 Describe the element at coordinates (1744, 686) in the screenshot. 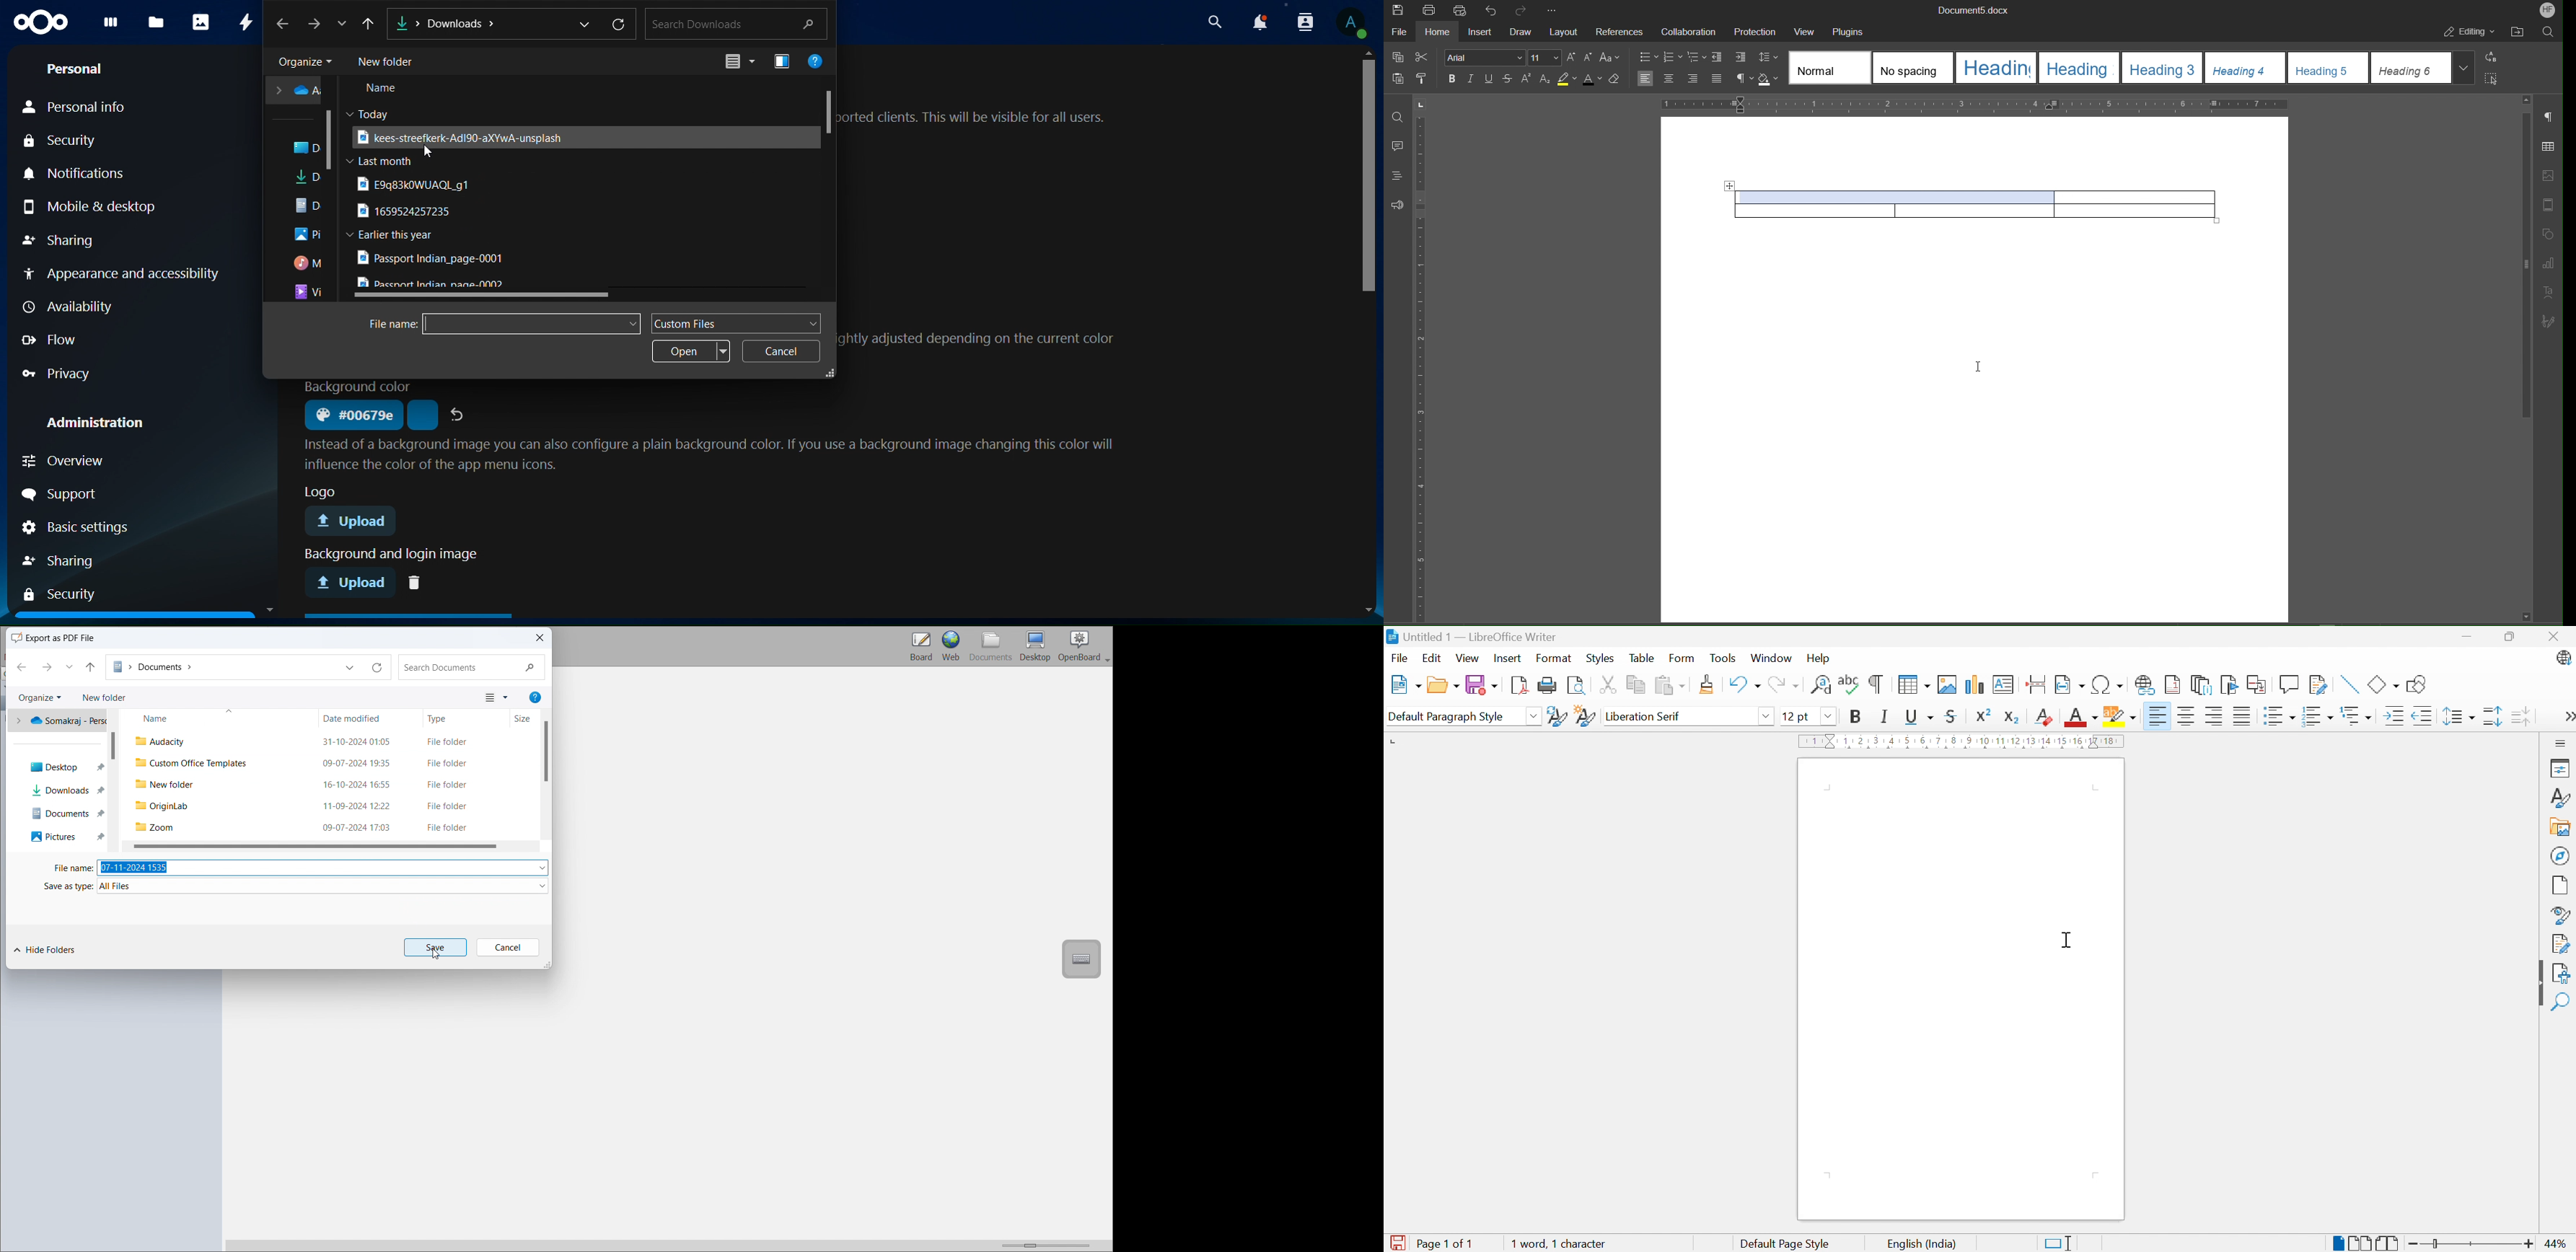

I see `Undo` at that location.